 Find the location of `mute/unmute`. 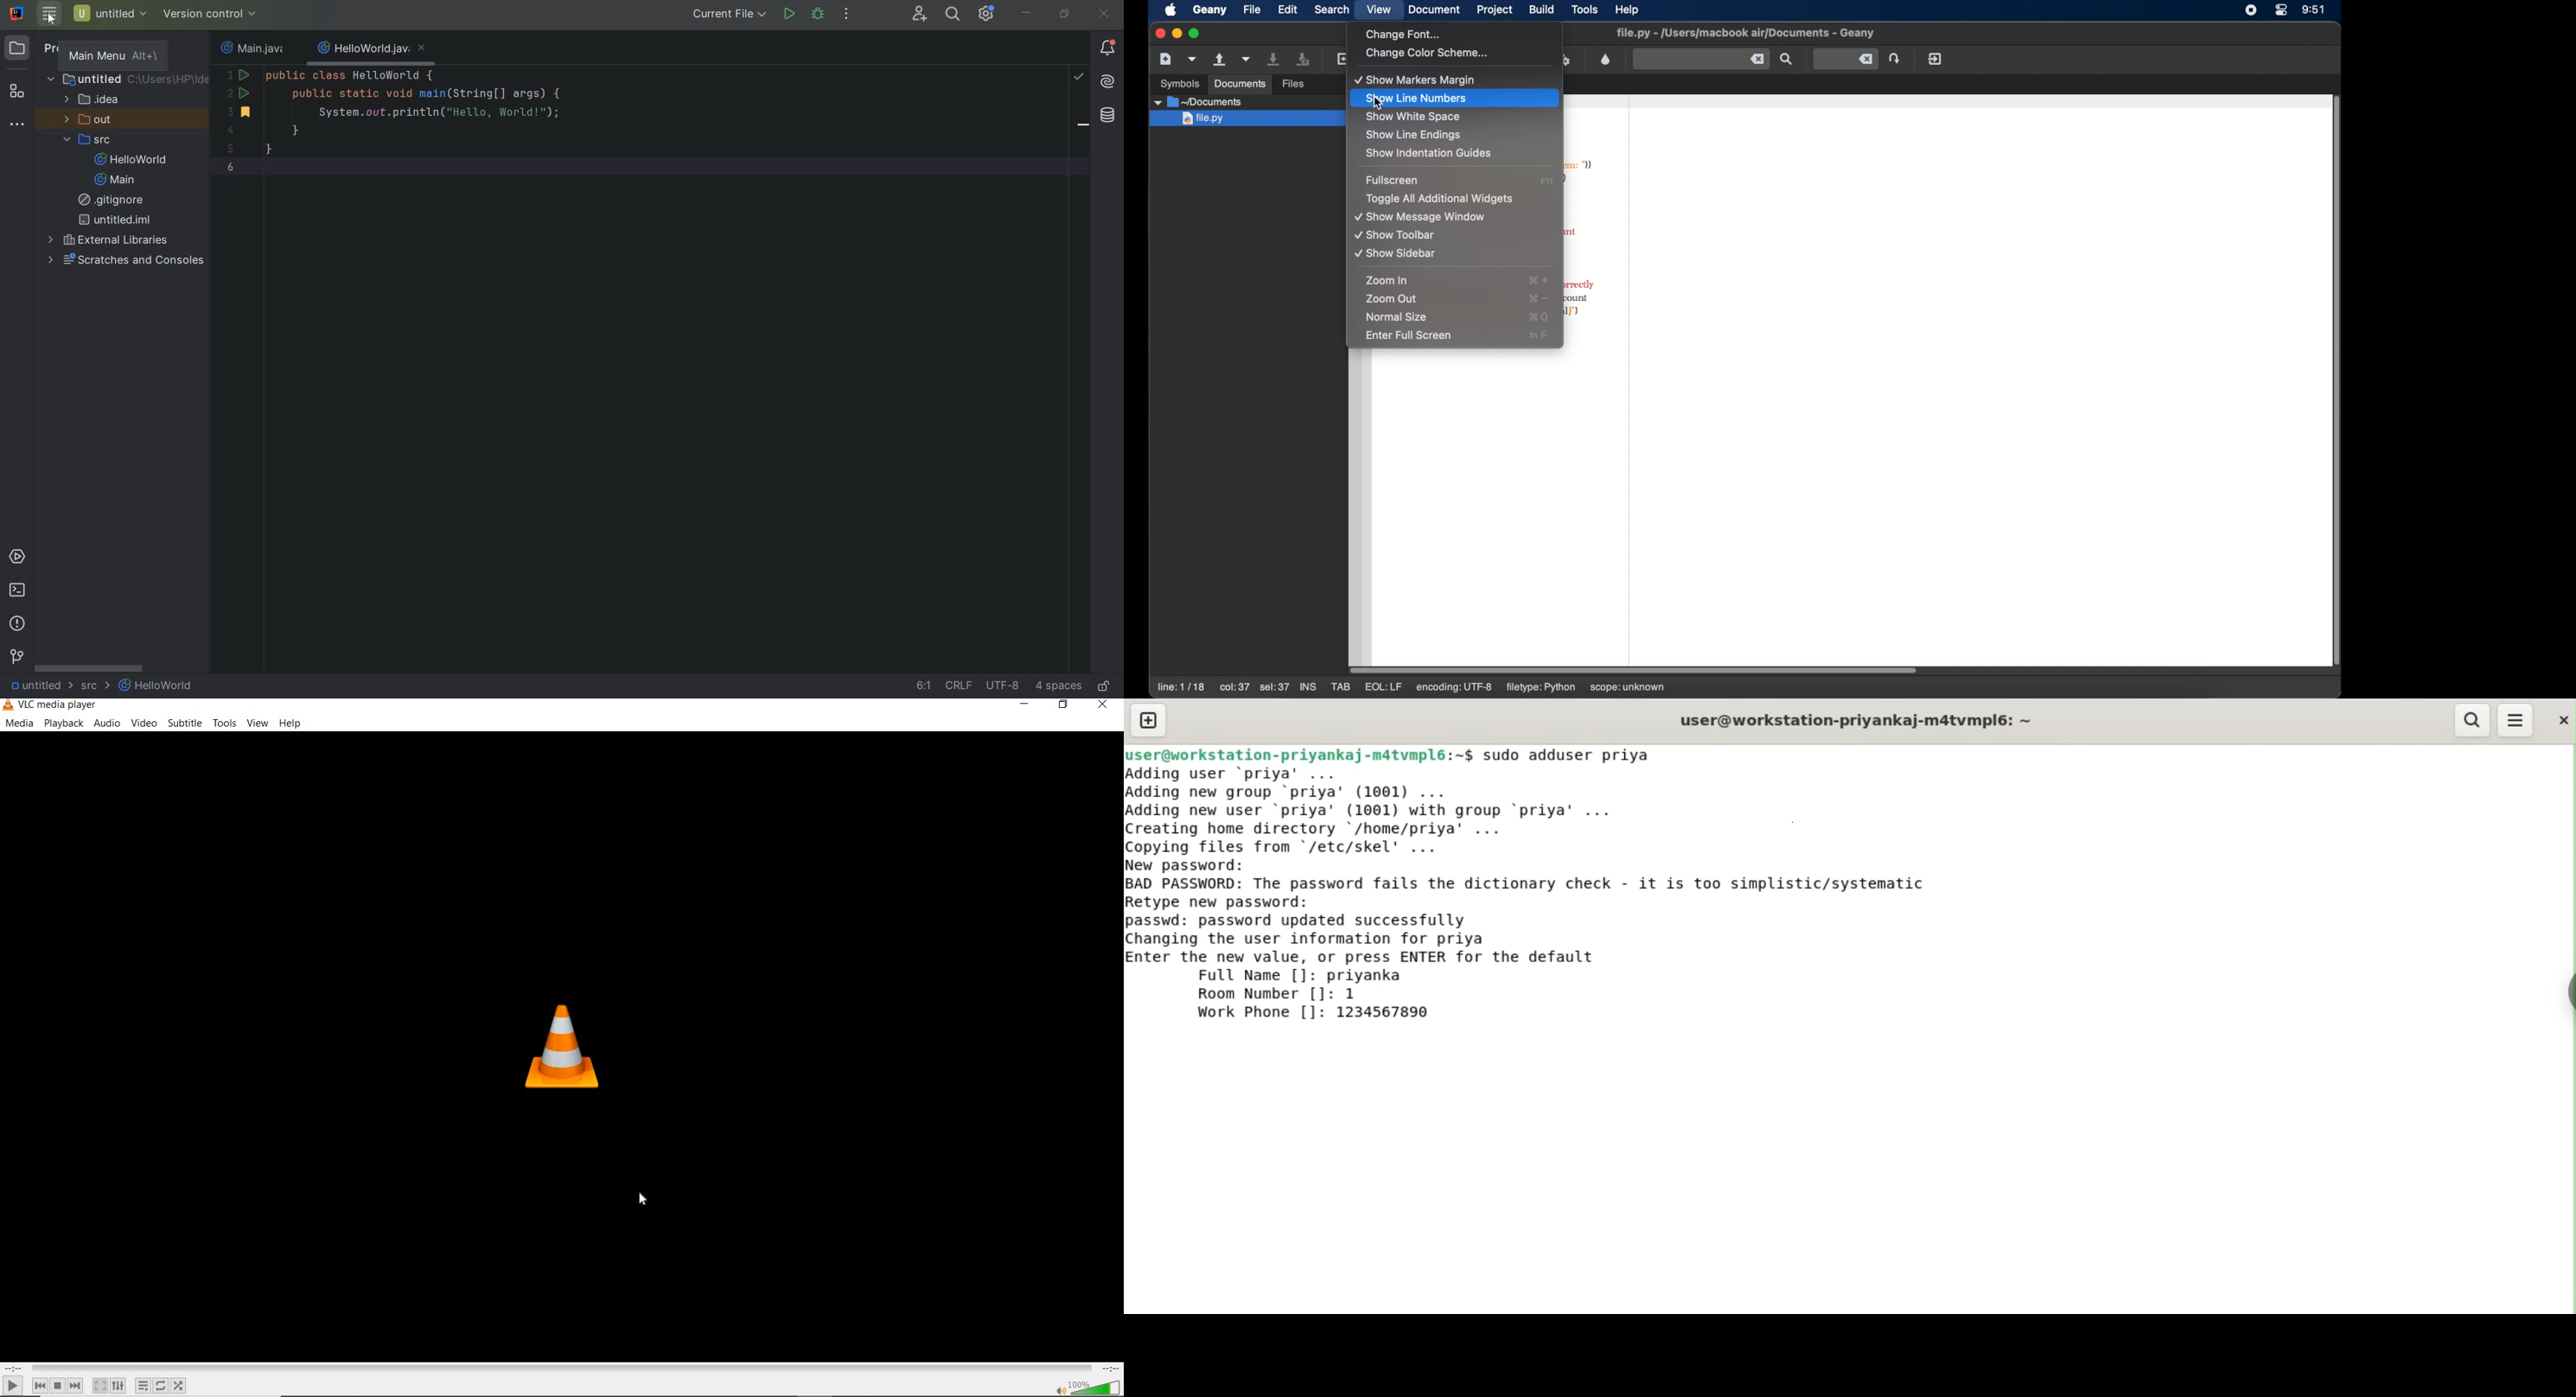

mute/unmute is located at coordinates (1060, 1390).